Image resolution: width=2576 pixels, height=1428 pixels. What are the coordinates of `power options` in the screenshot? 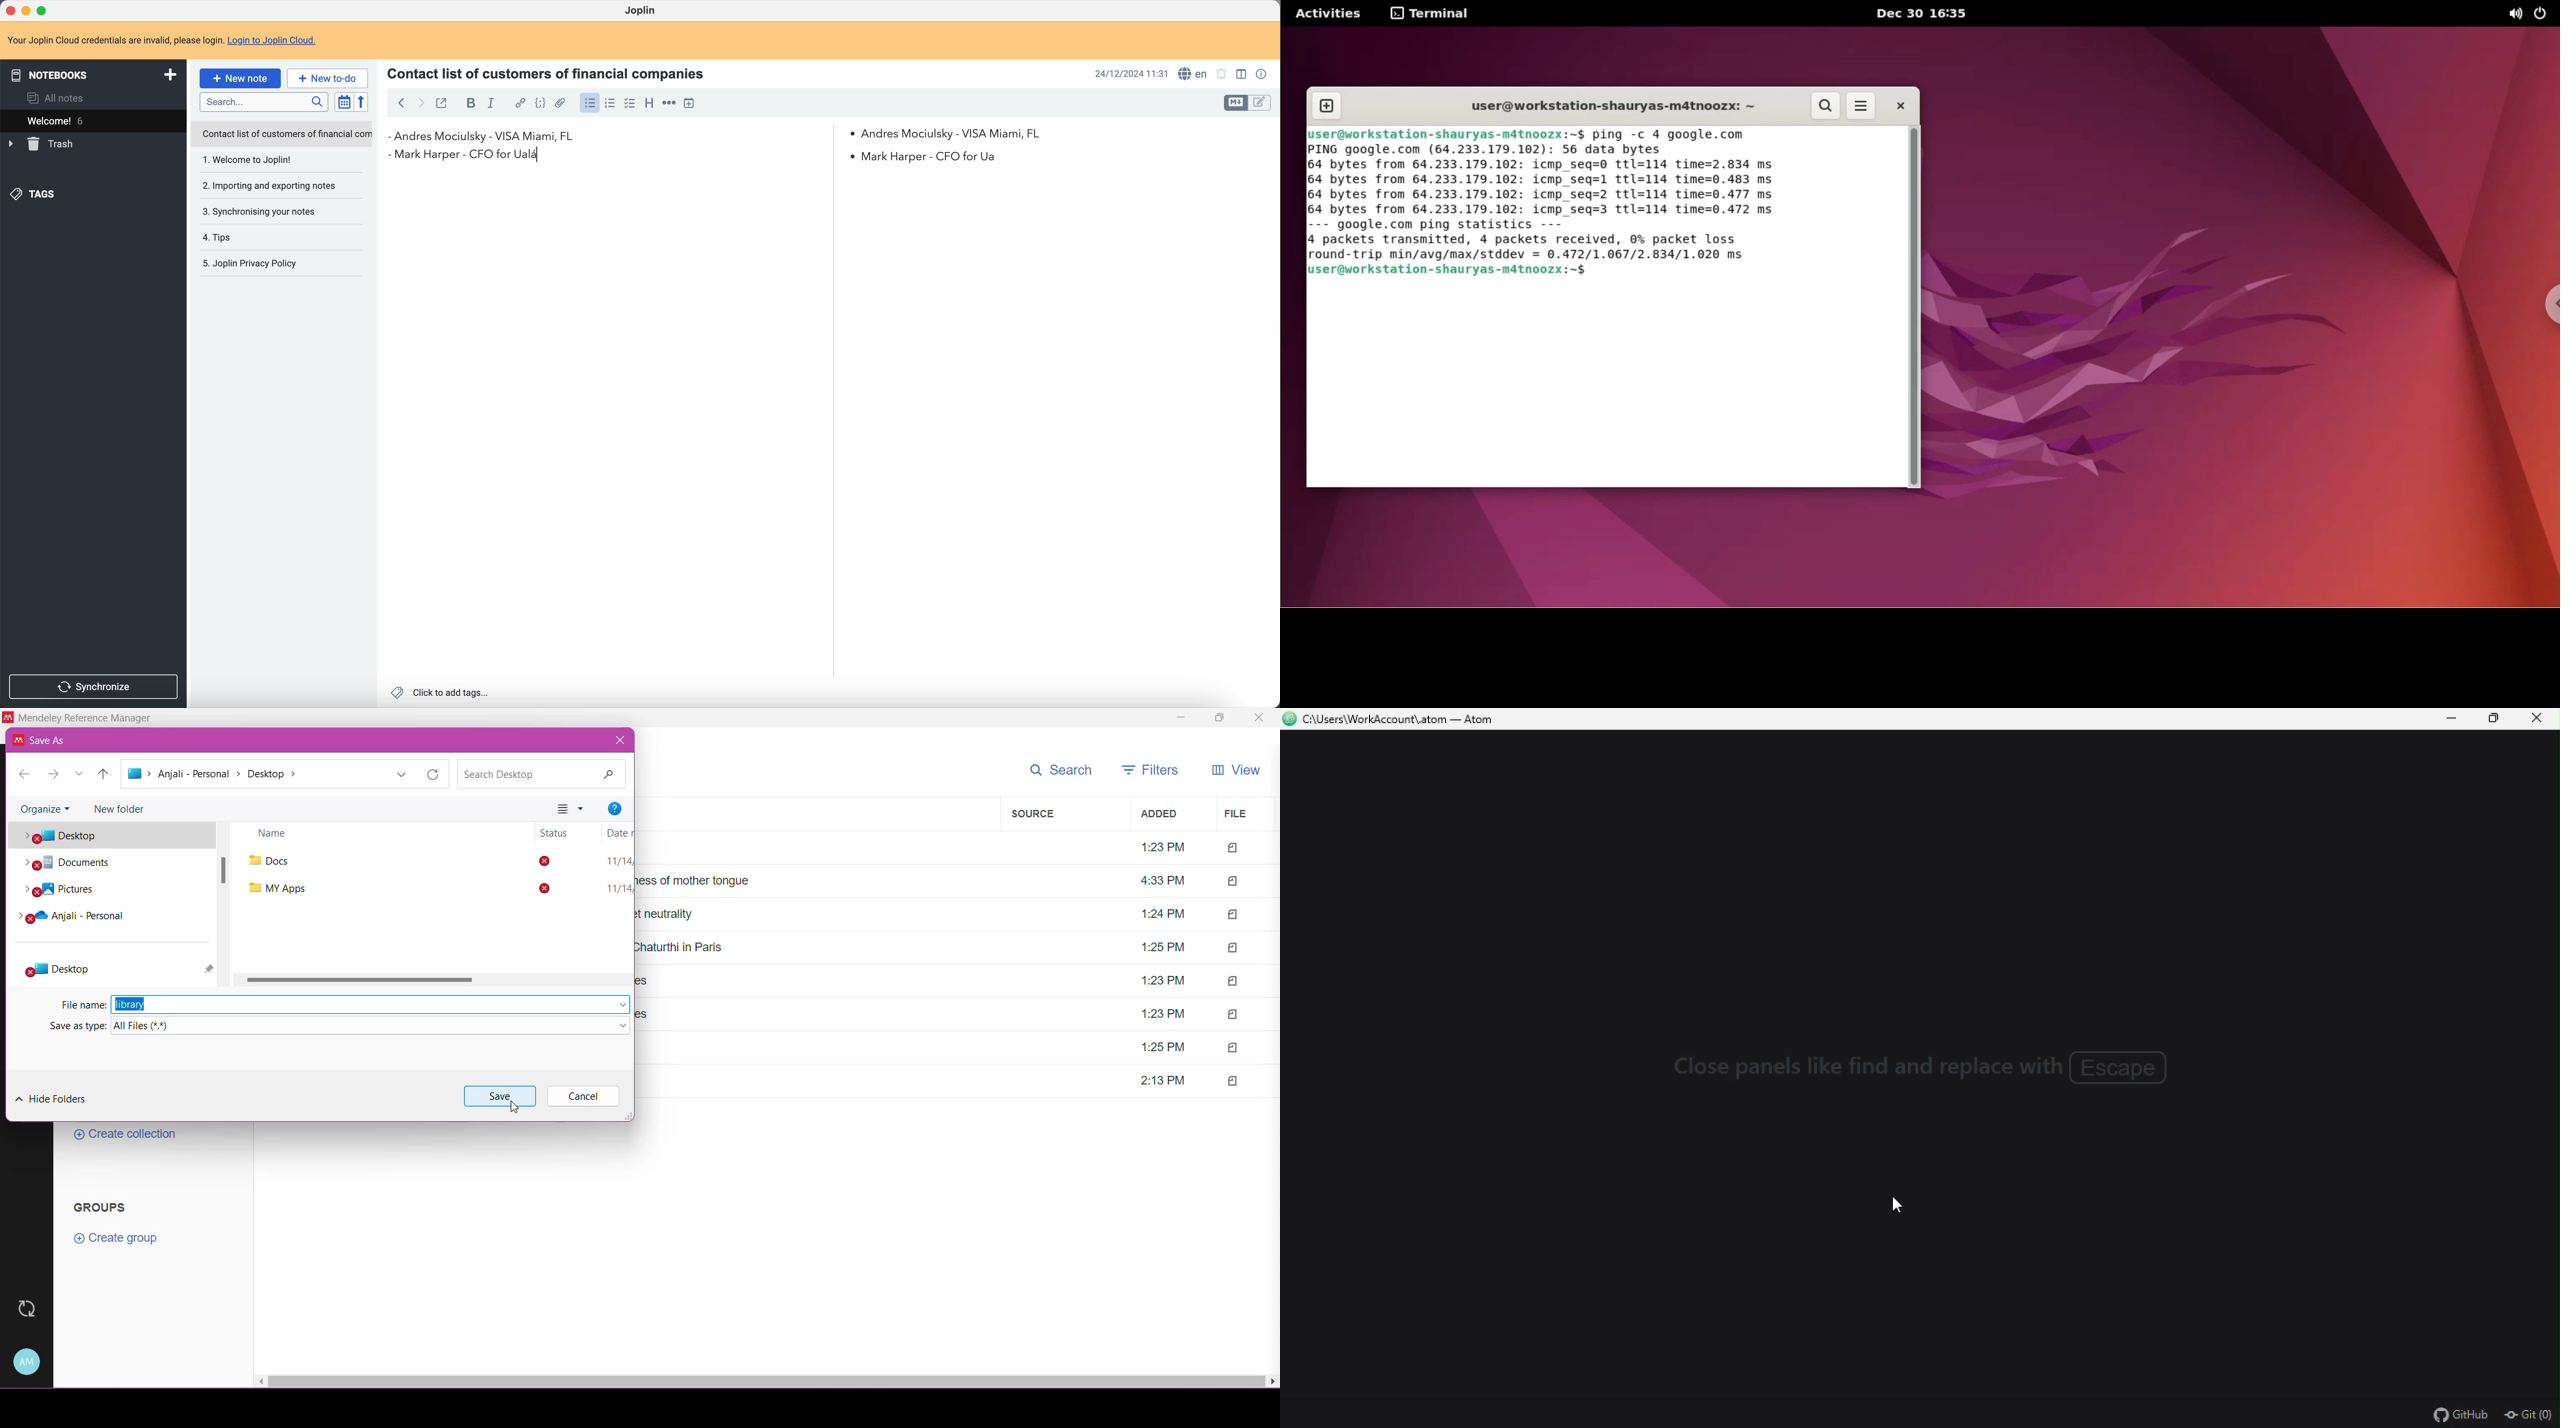 It's located at (2543, 14).